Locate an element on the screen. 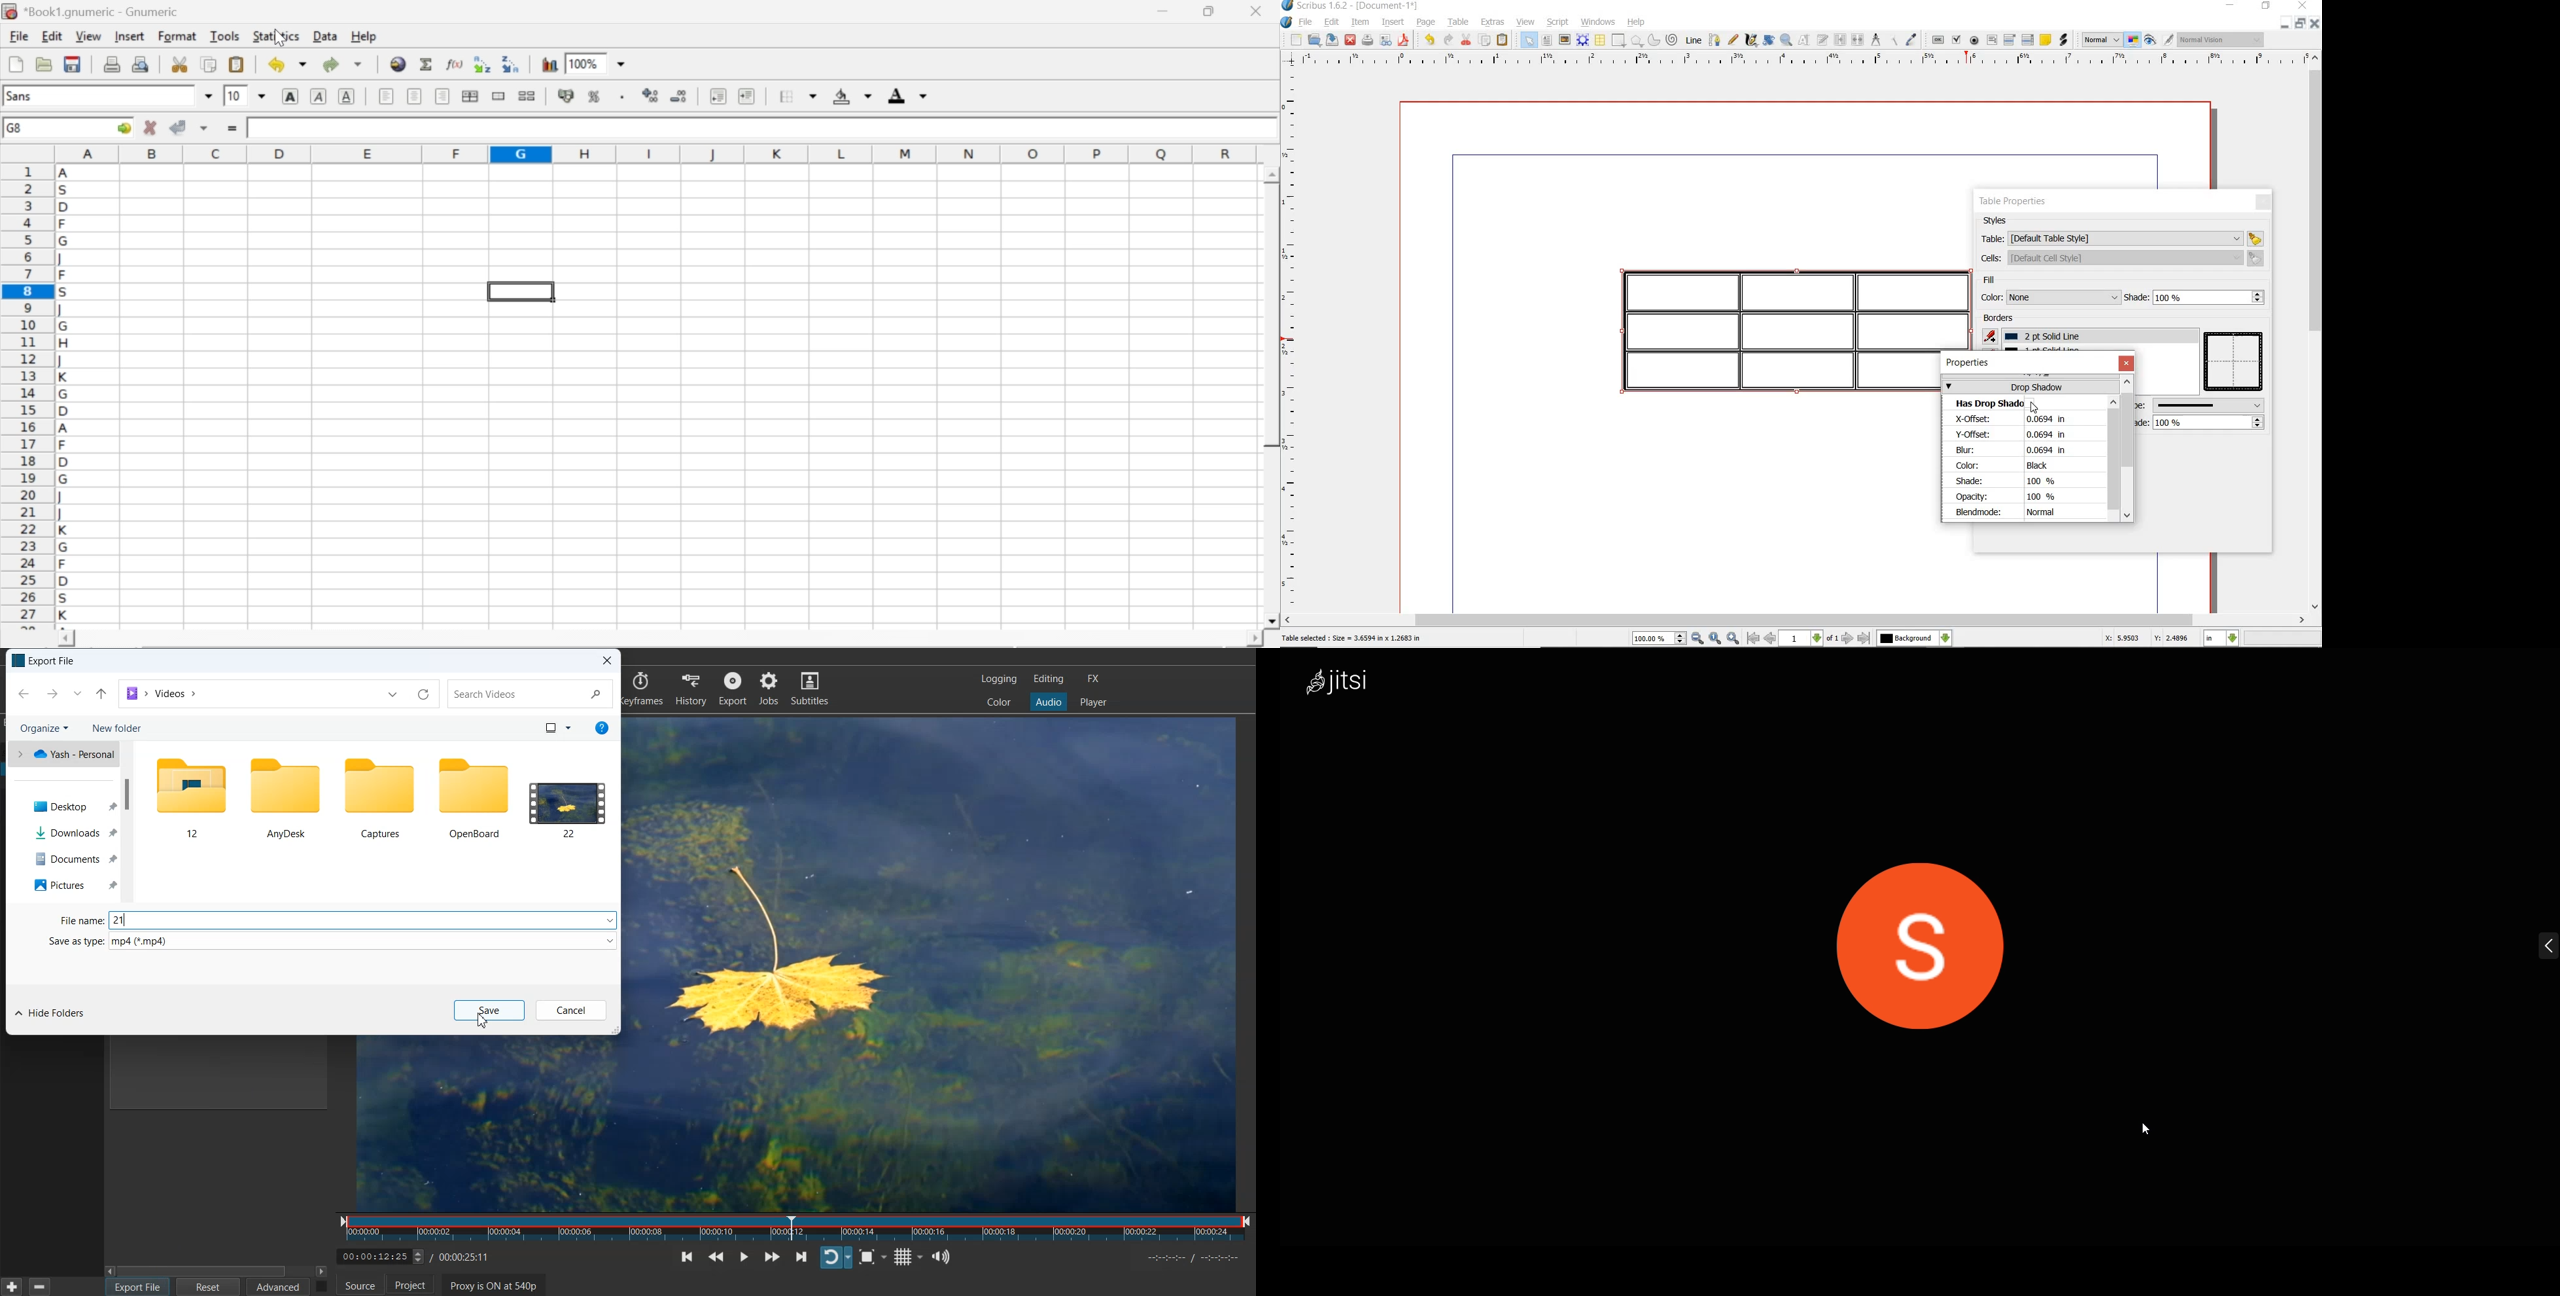 The image size is (2576, 1316). help is located at coordinates (1635, 23).